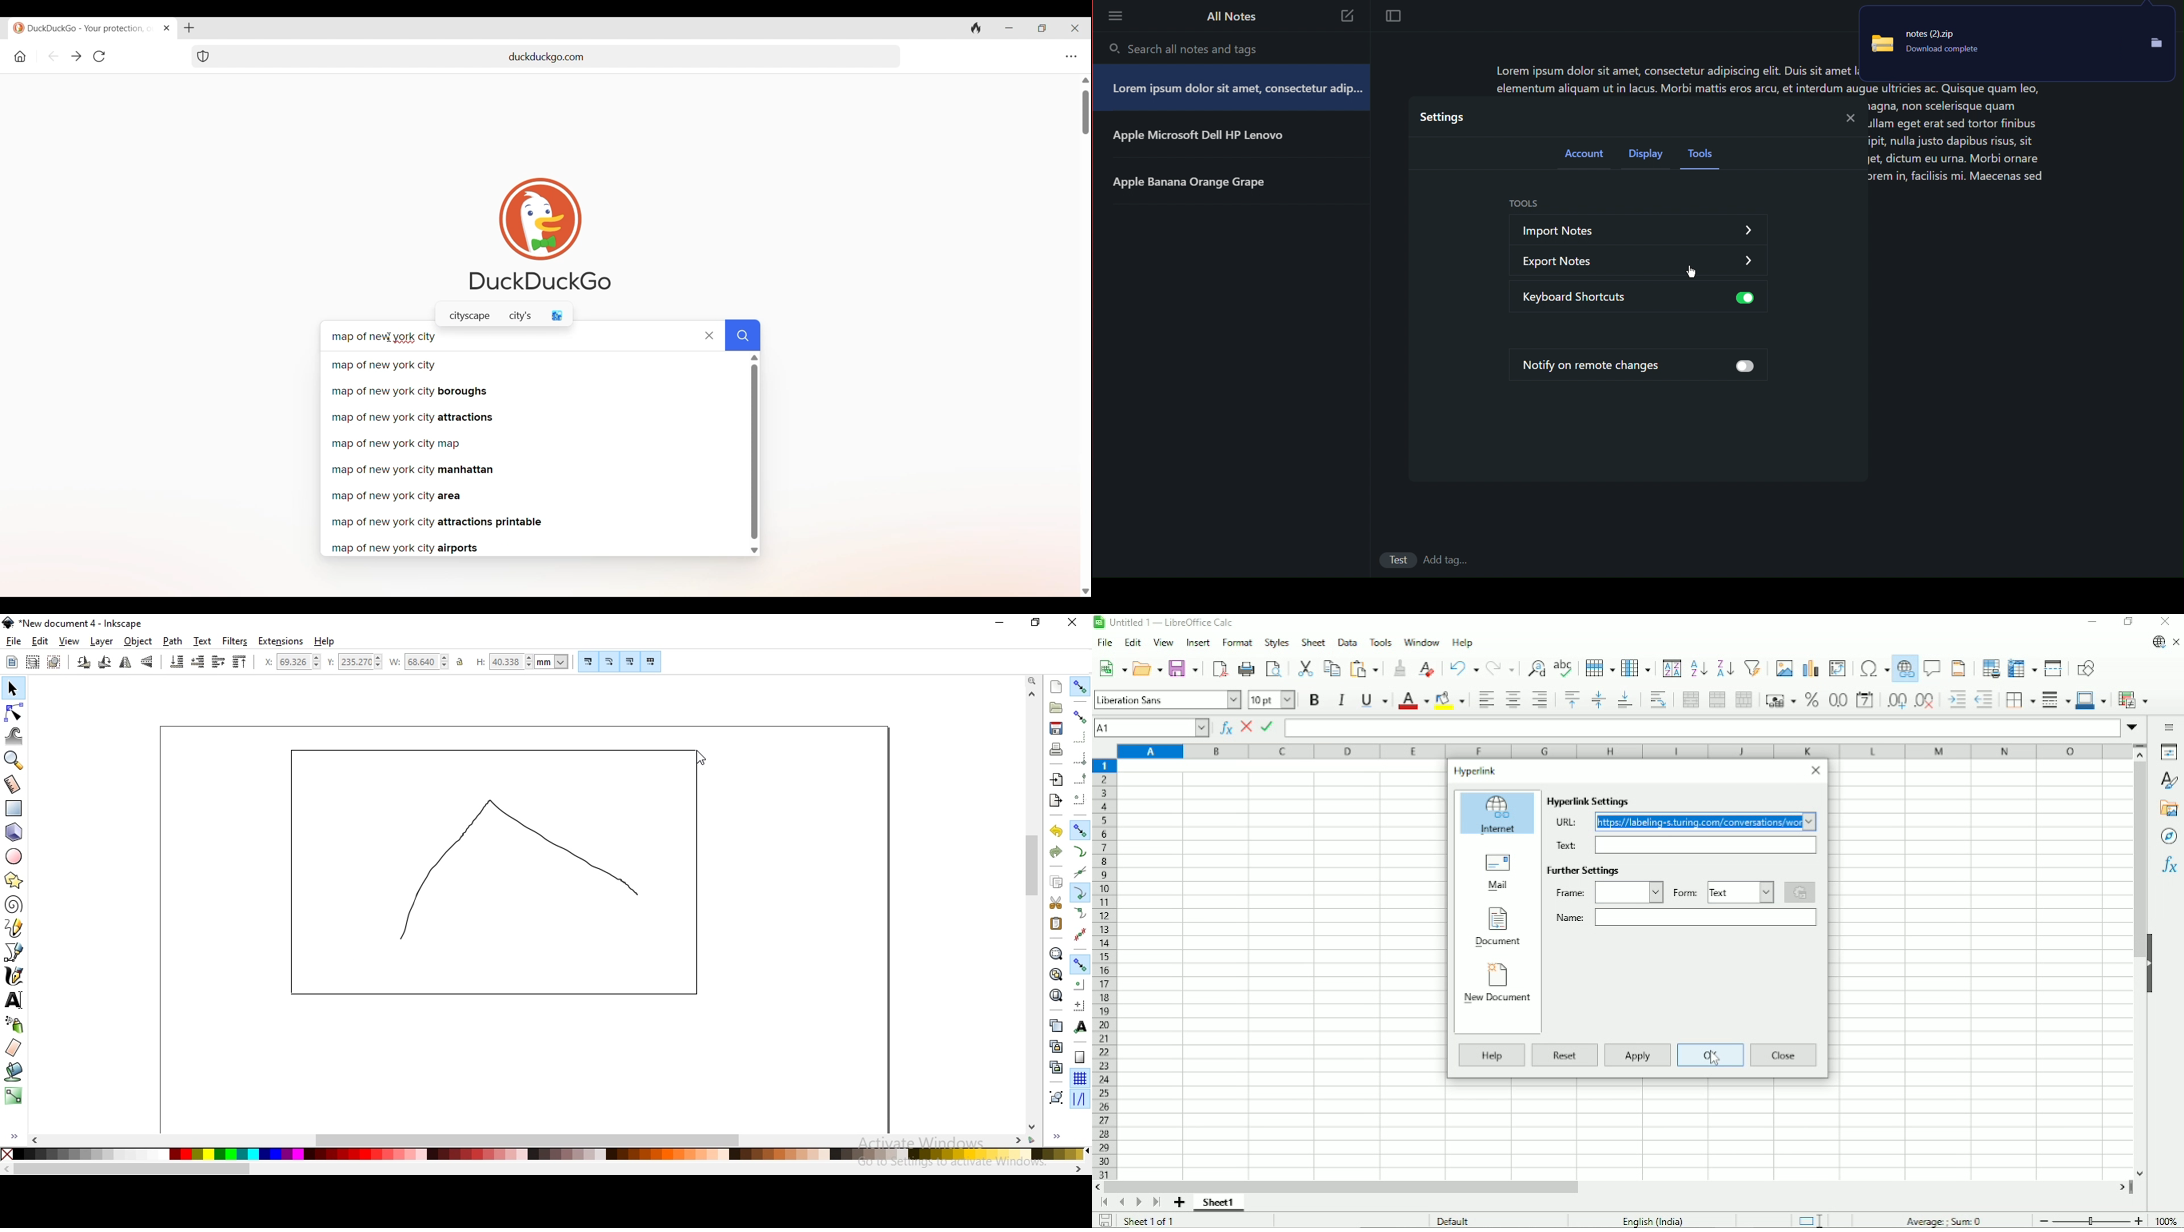 The image size is (2184, 1232). What do you see at coordinates (15, 976) in the screenshot?
I see `draw calligraphic or brush strokes` at bounding box center [15, 976].